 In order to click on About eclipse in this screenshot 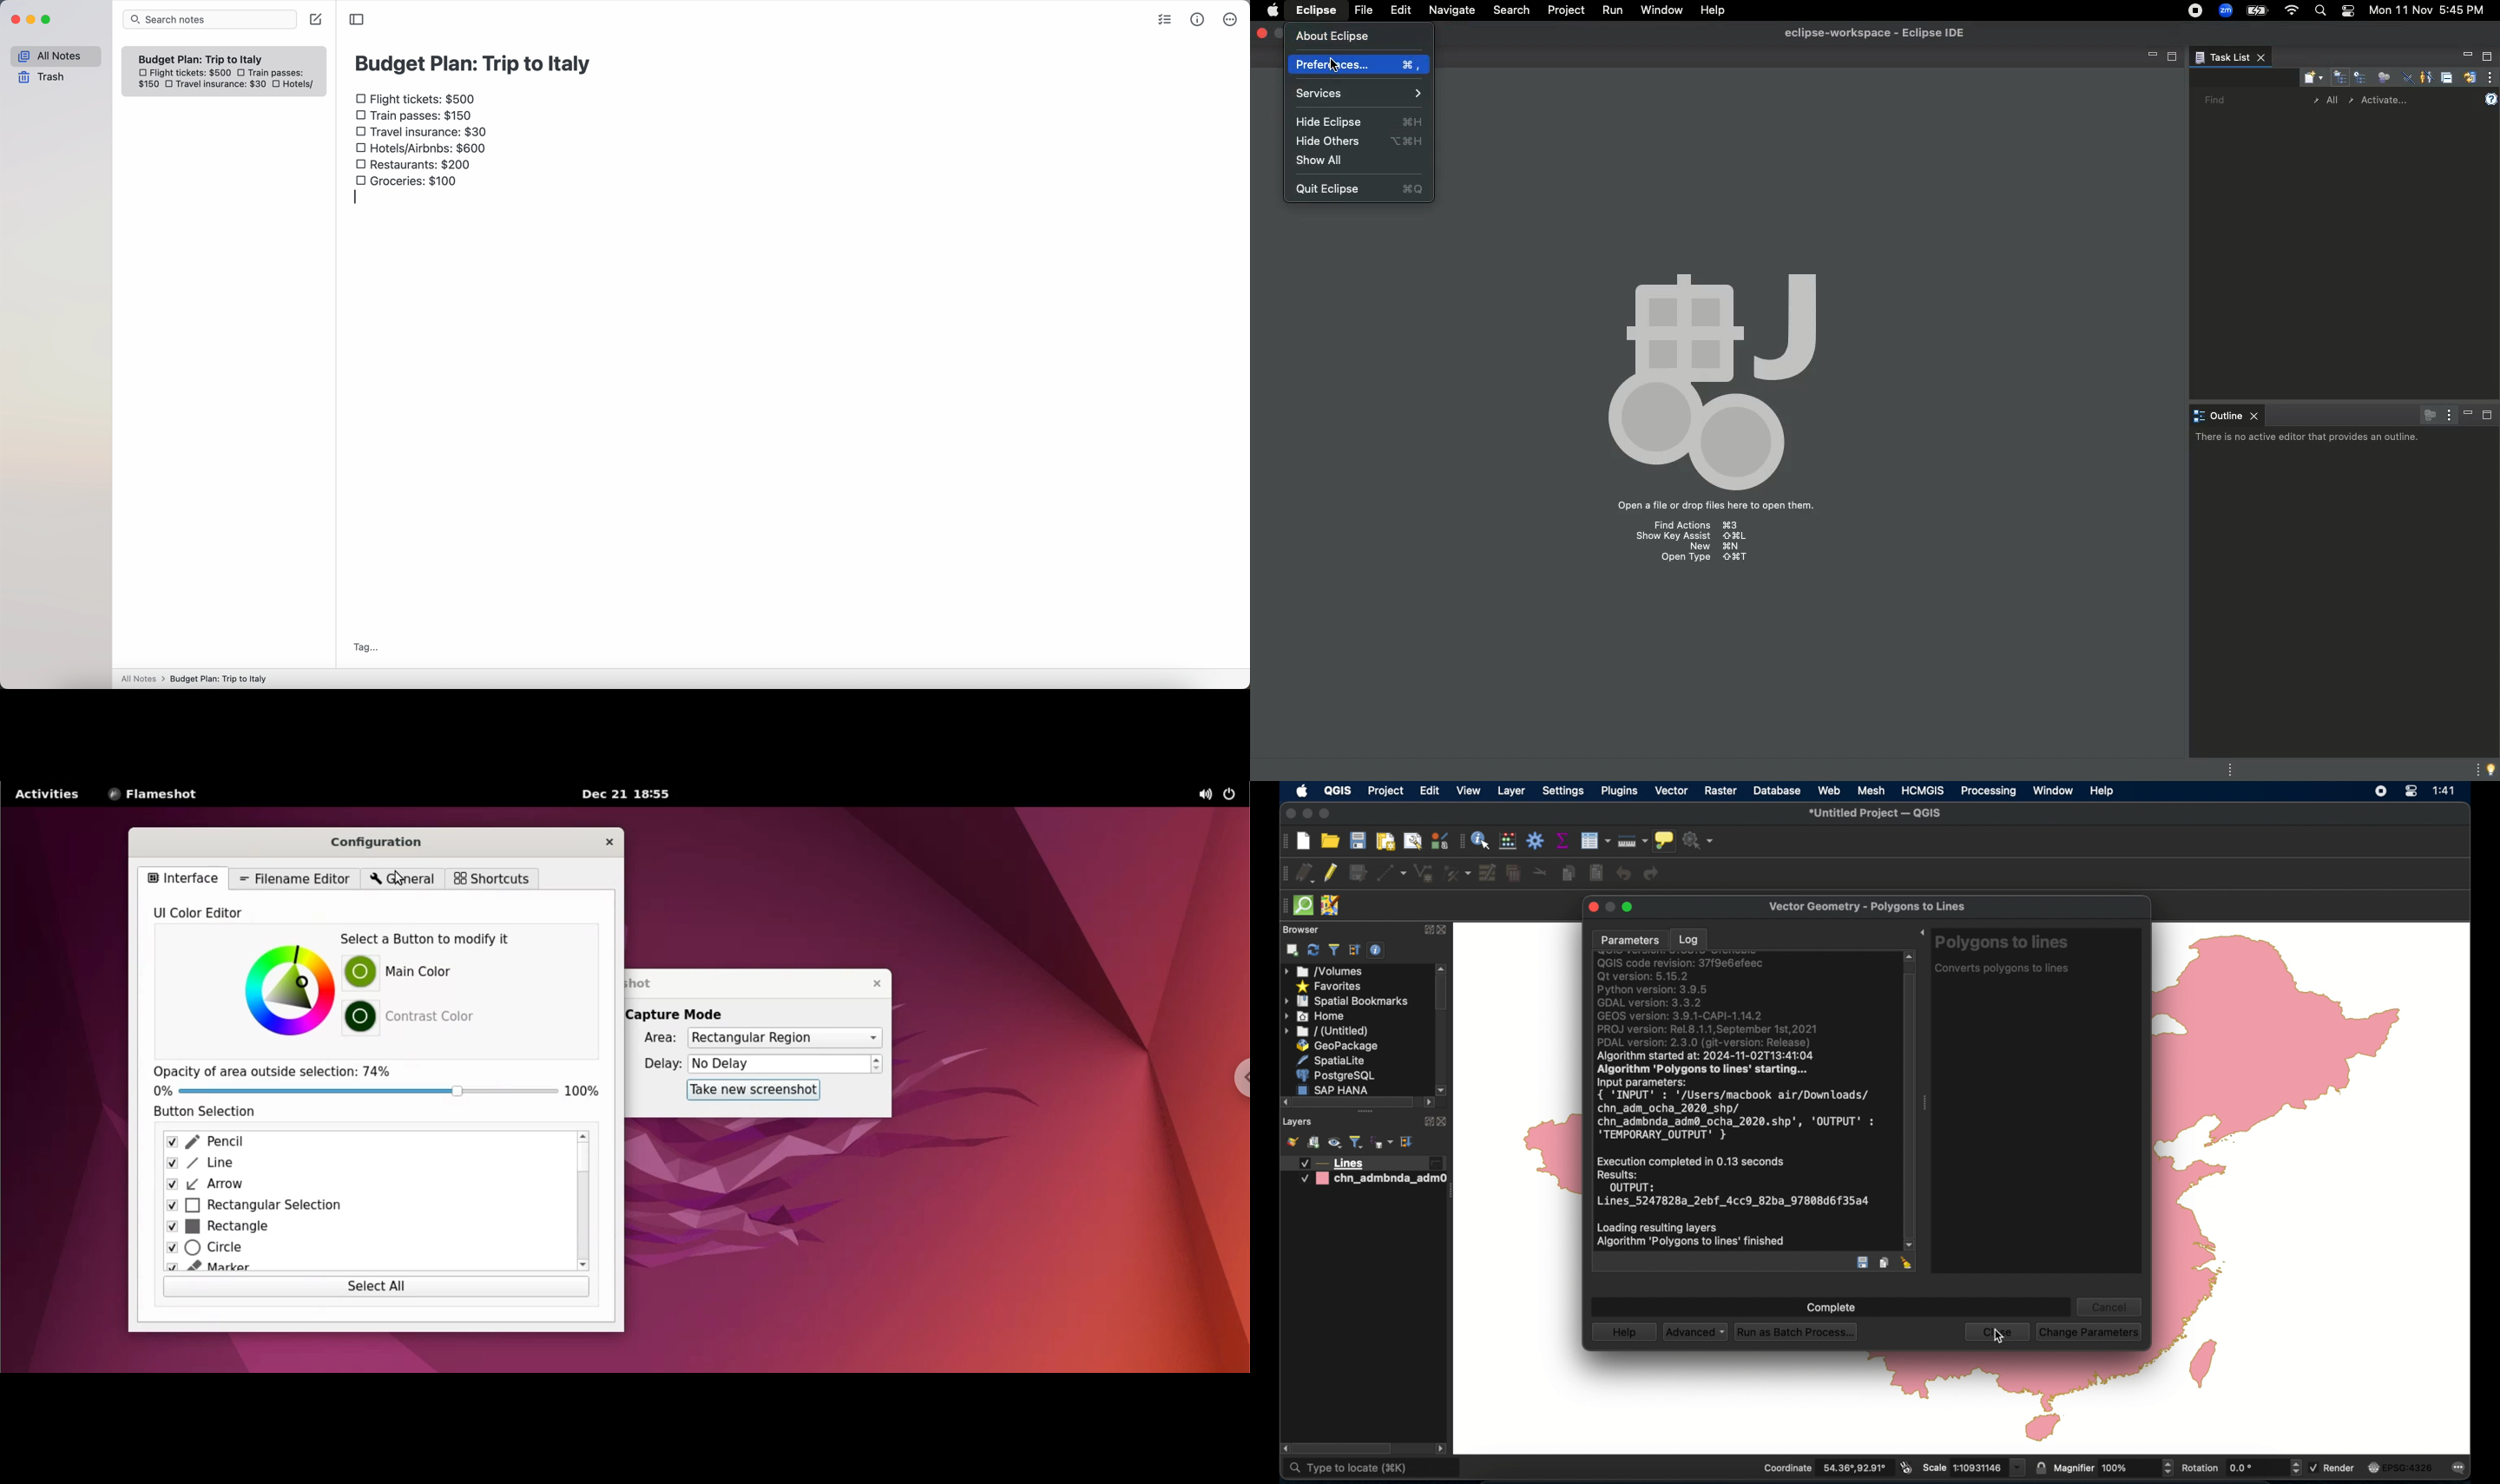, I will do `click(1333, 36)`.